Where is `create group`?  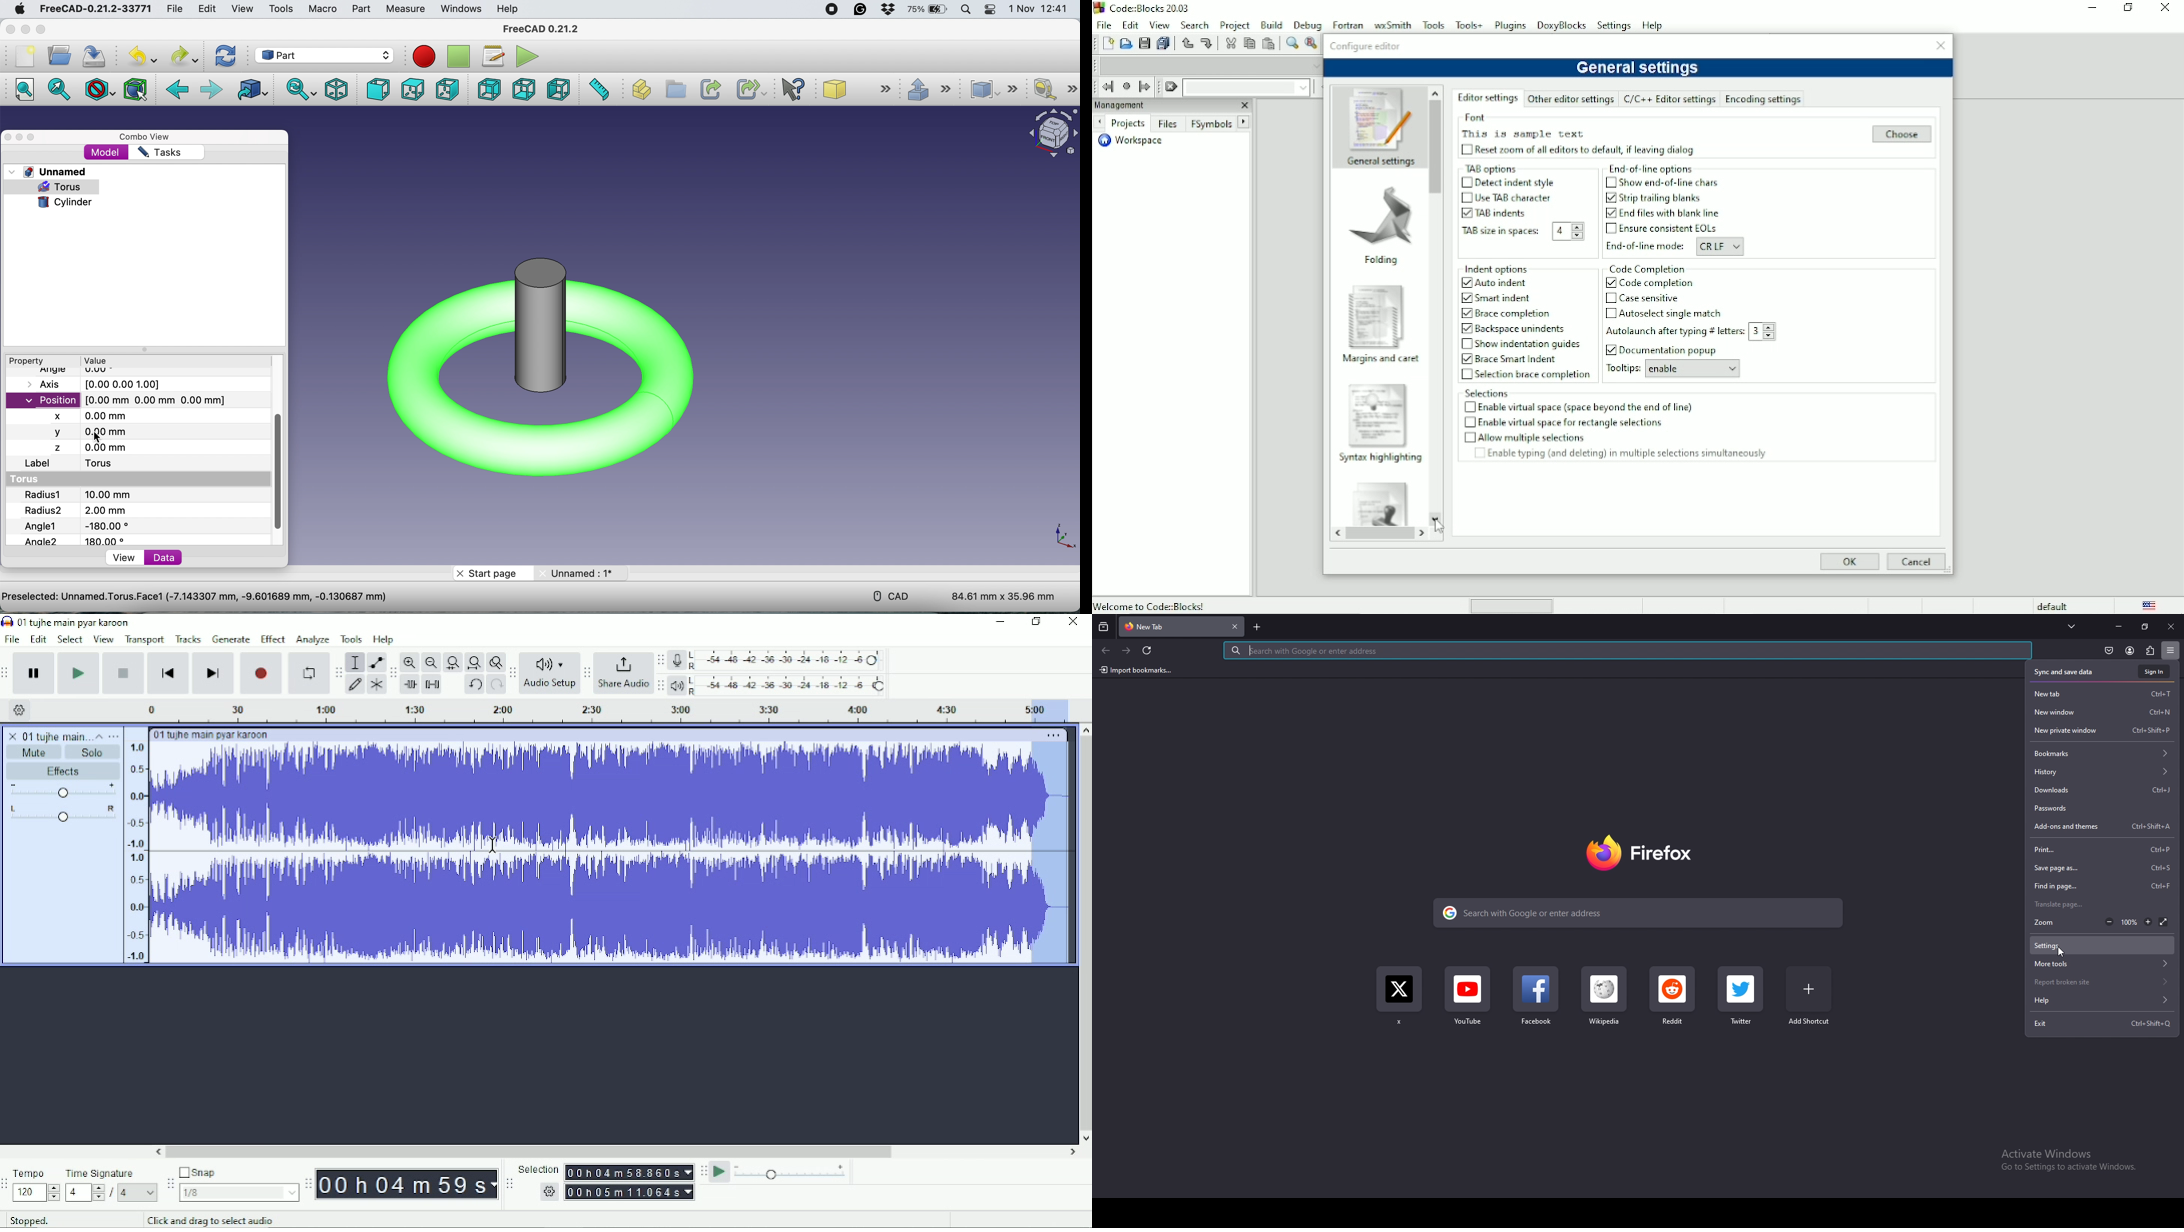
create group is located at coordinates (677, 90).